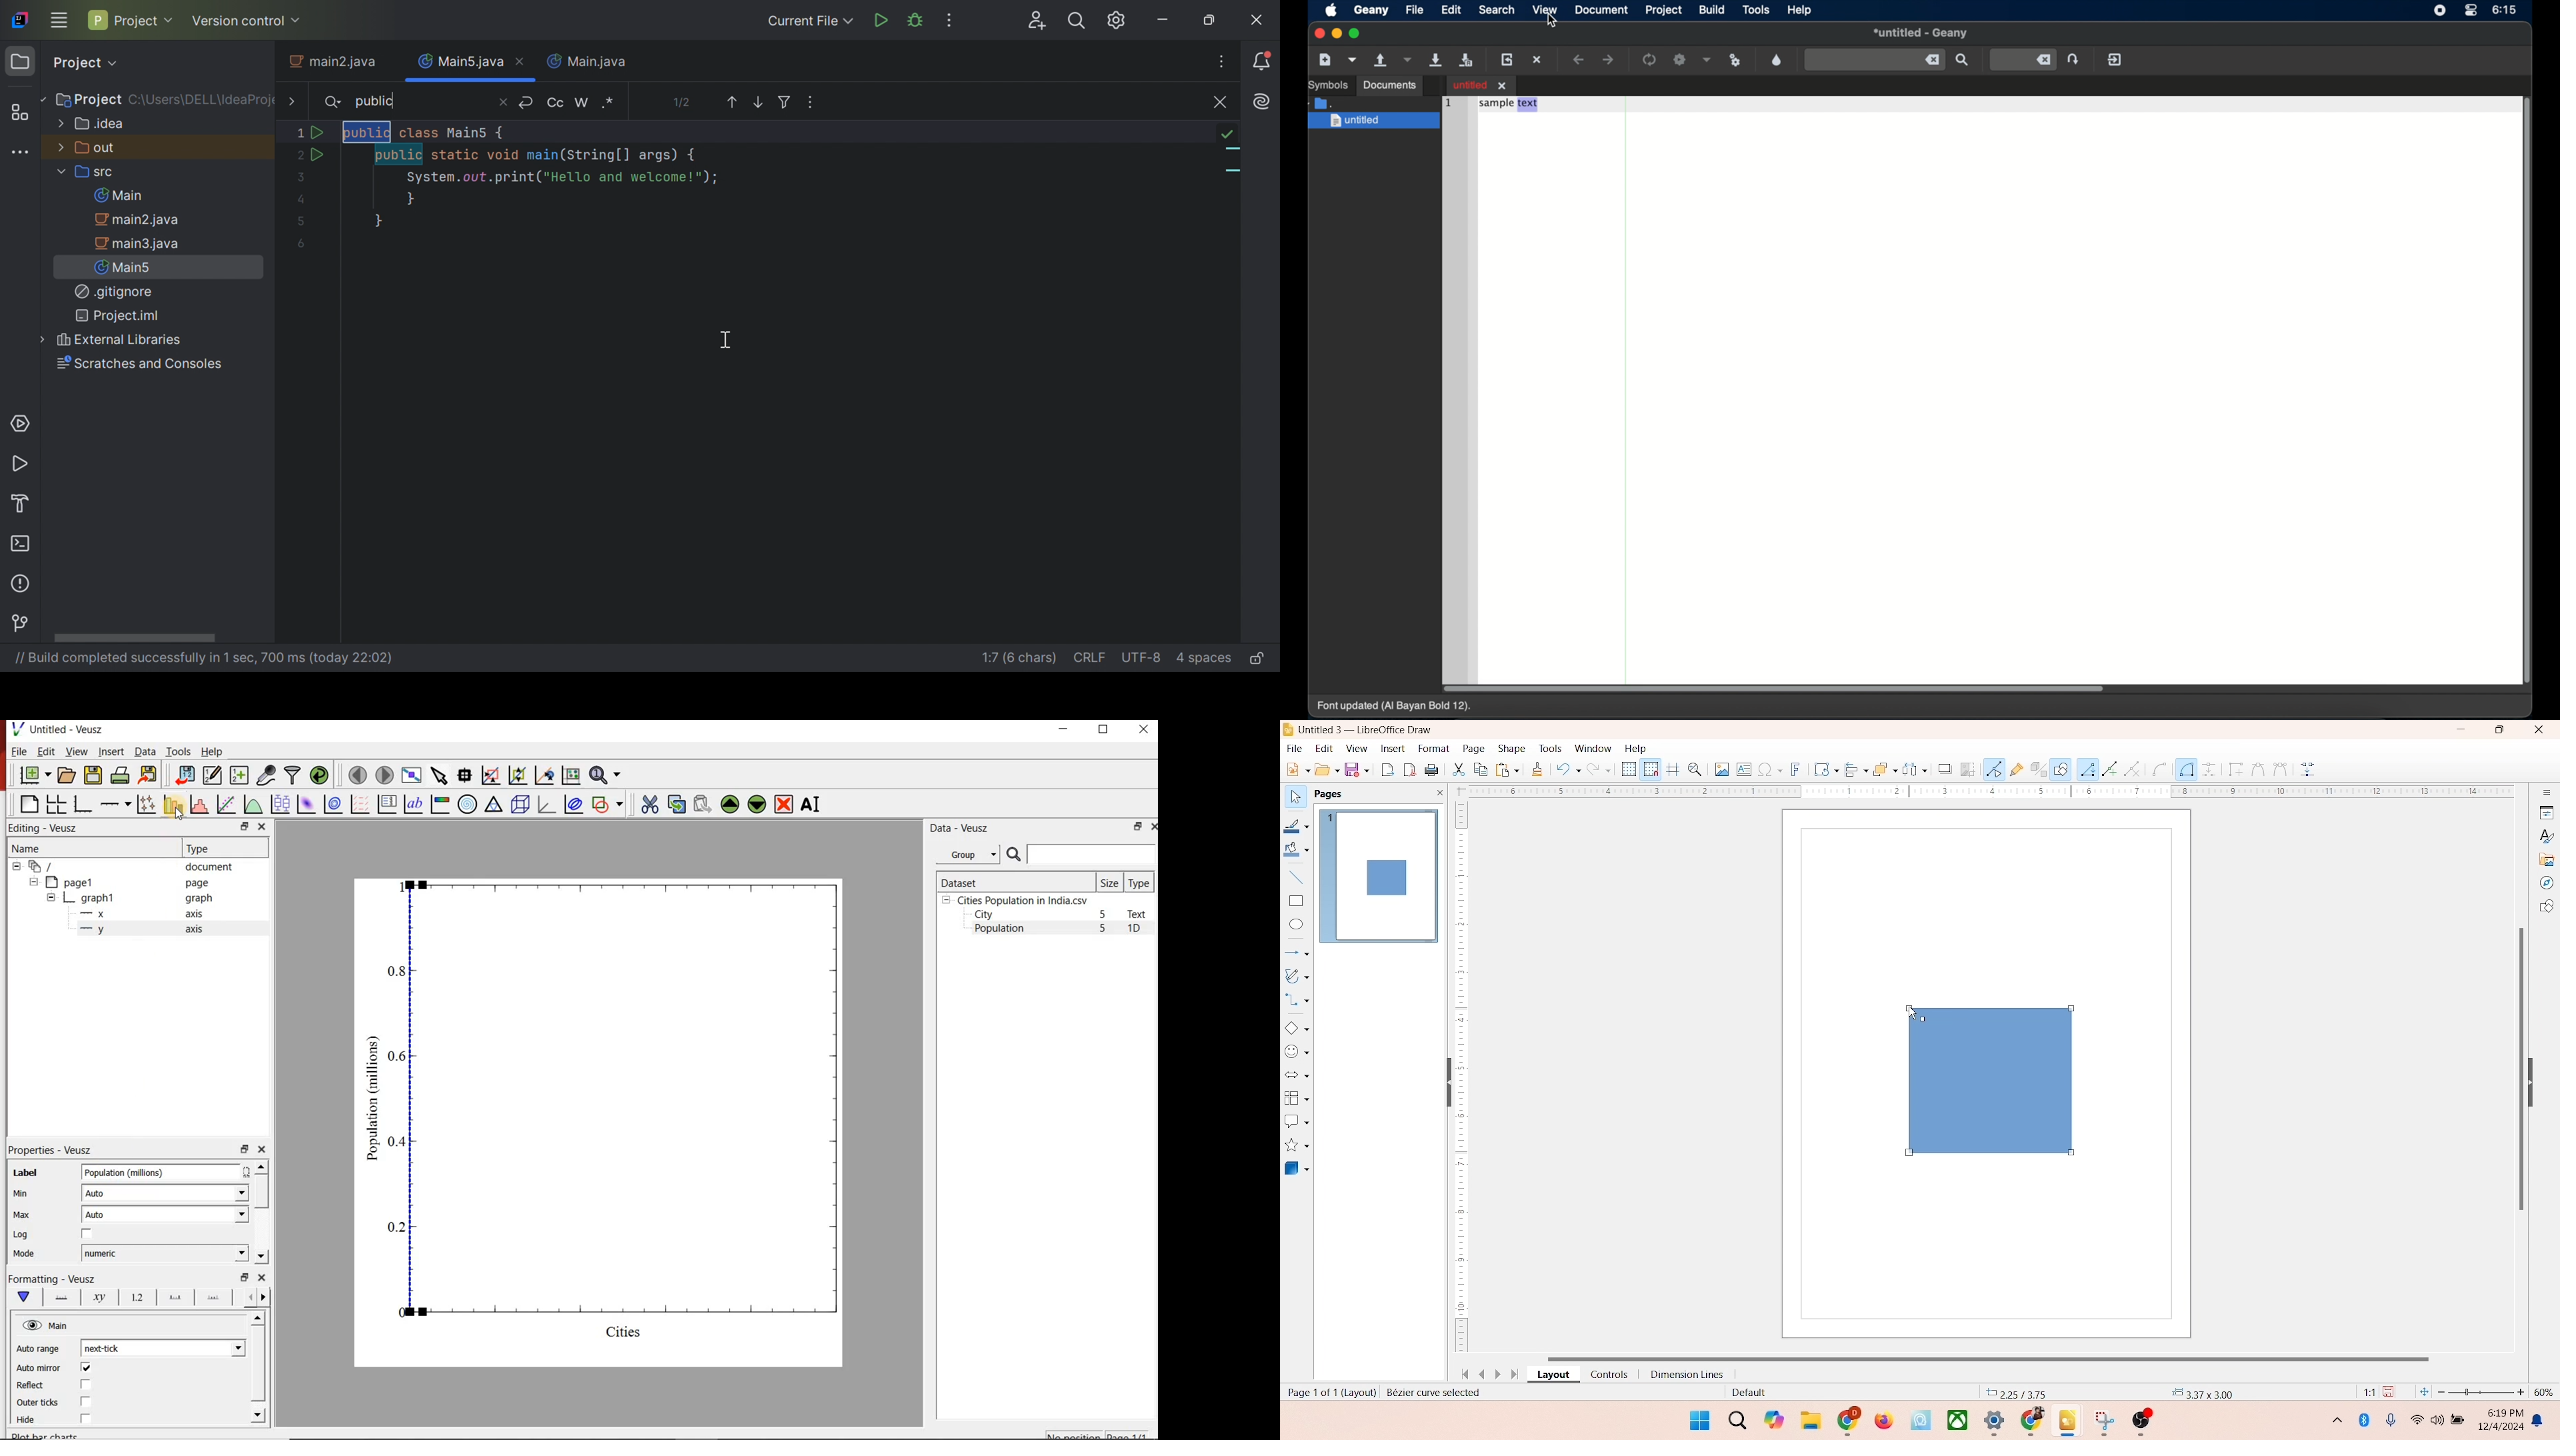  What do you see at coordinates (1636, 748) in the screenshot?
I see `help` at bounding box center [1636, 748].